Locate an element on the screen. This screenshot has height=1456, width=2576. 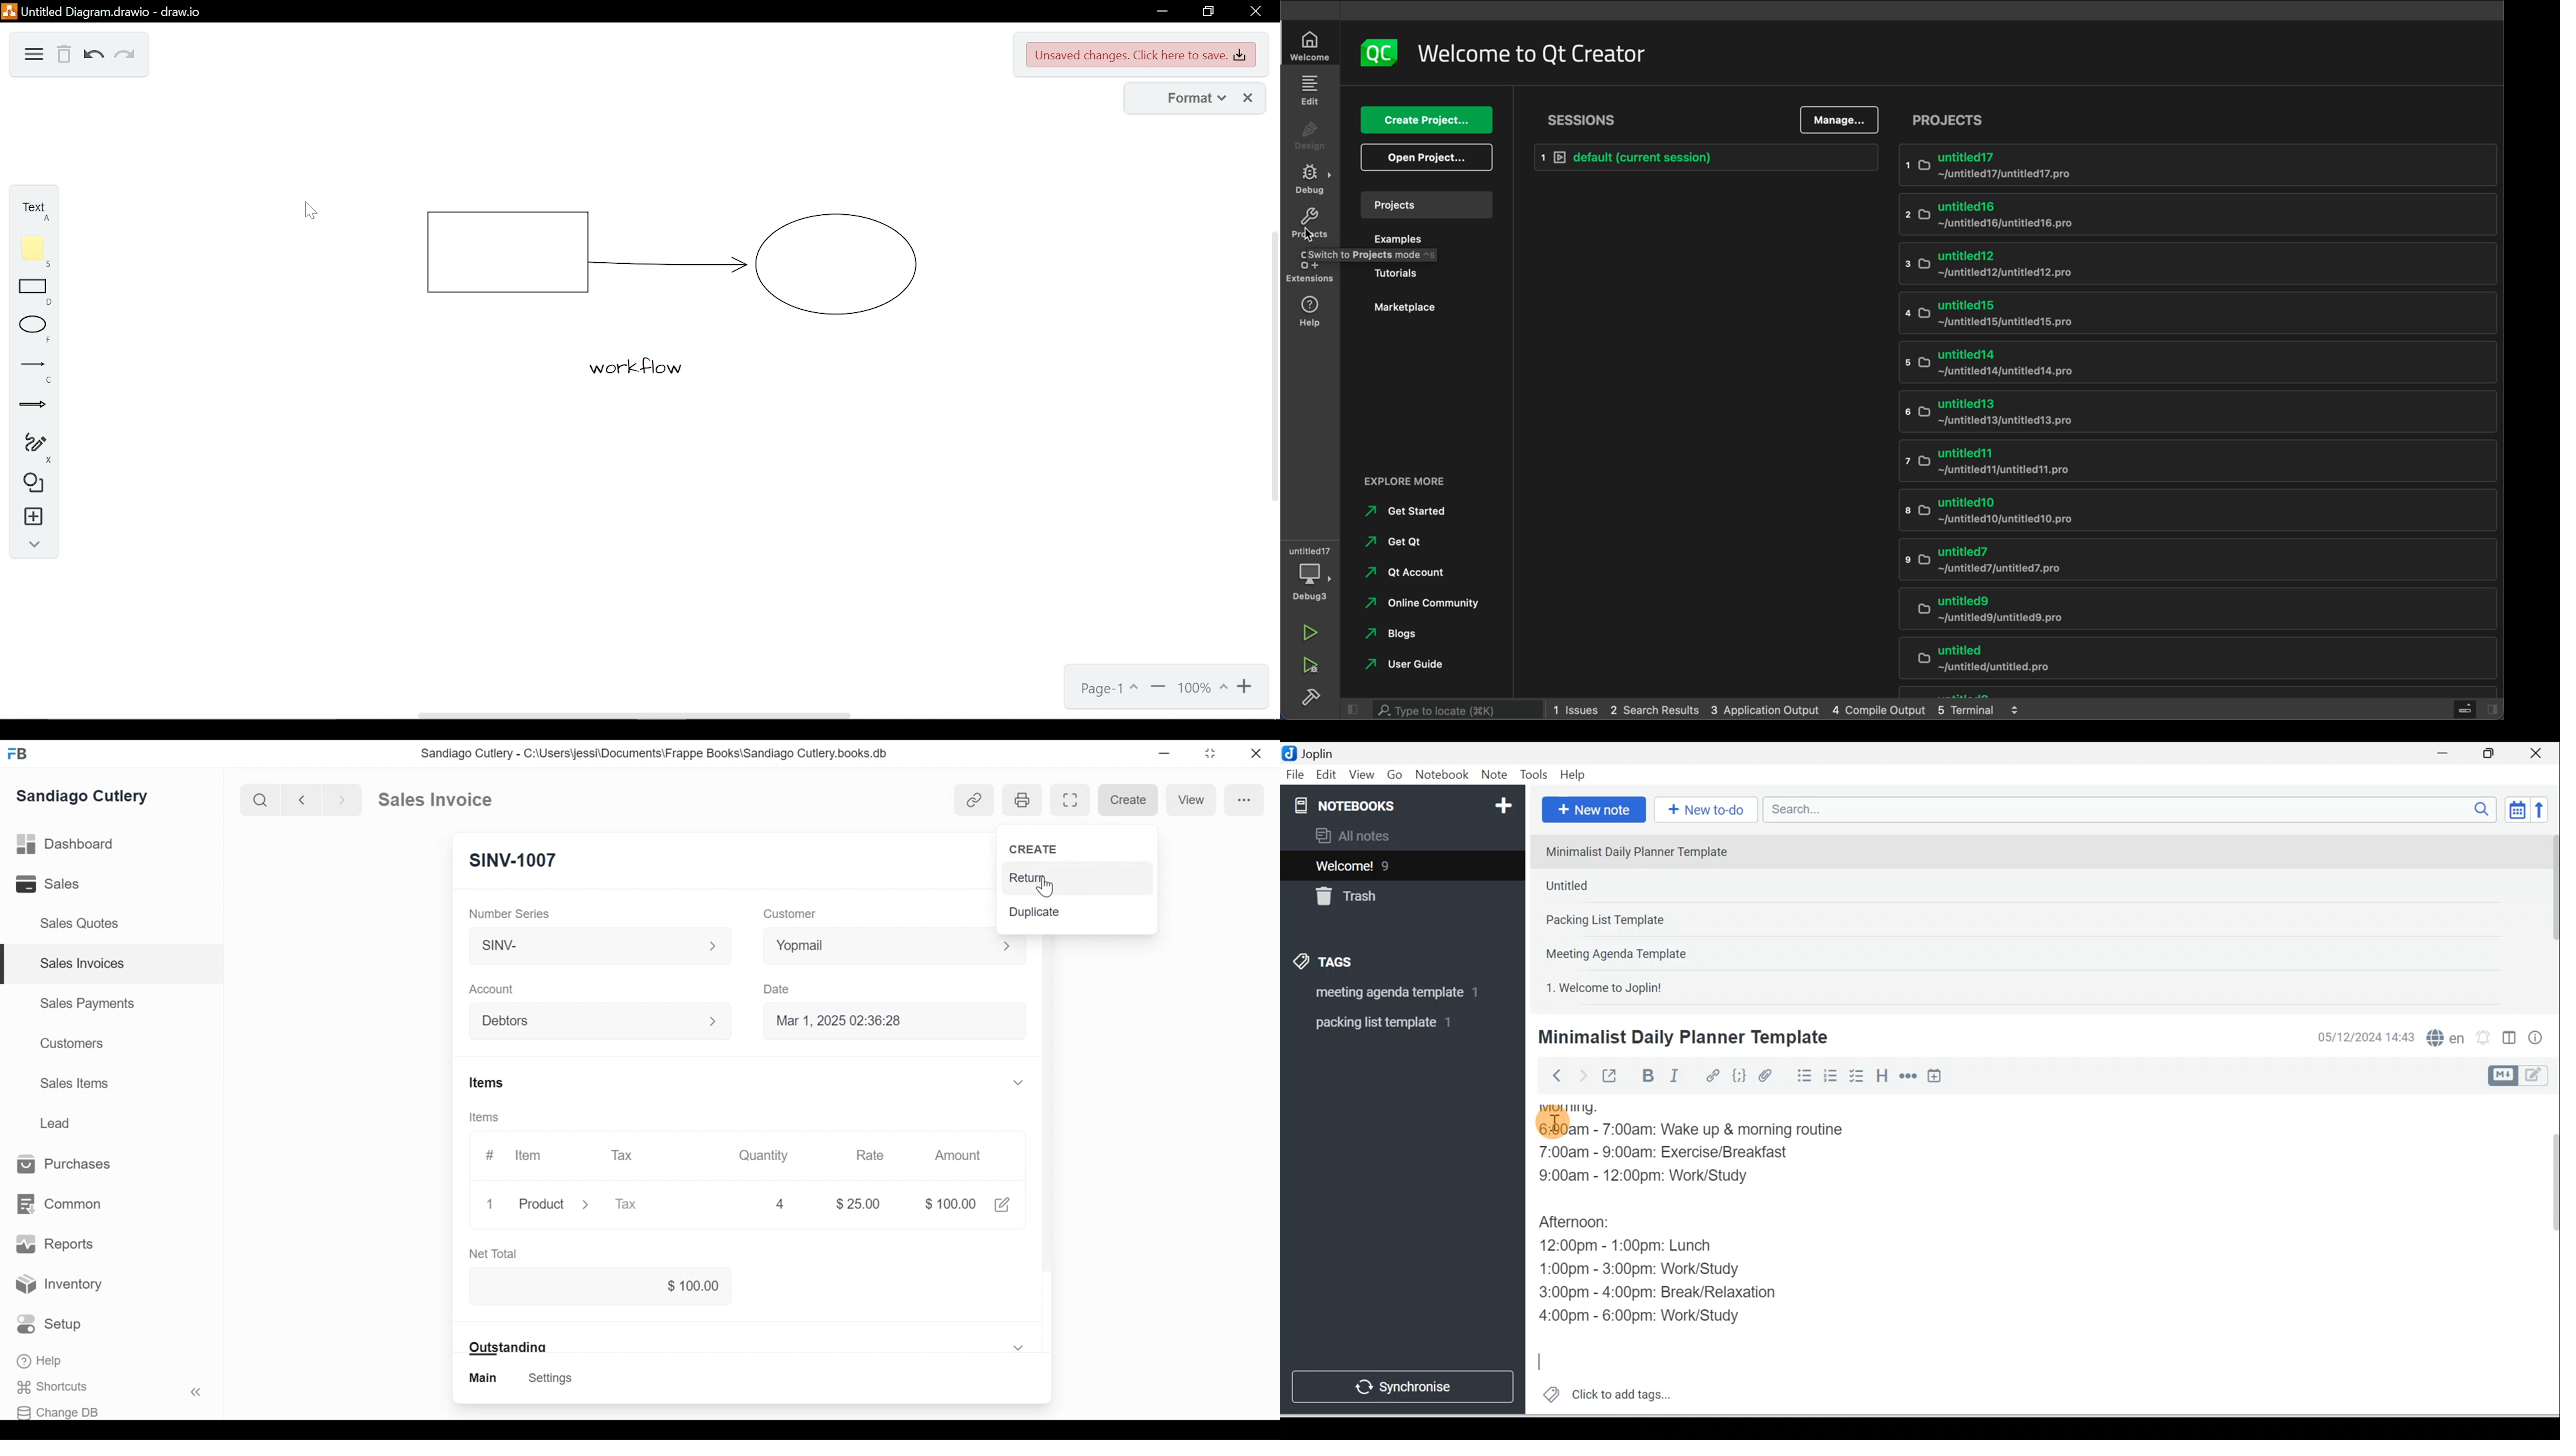
Tax is located at coordinates (628, 1204).